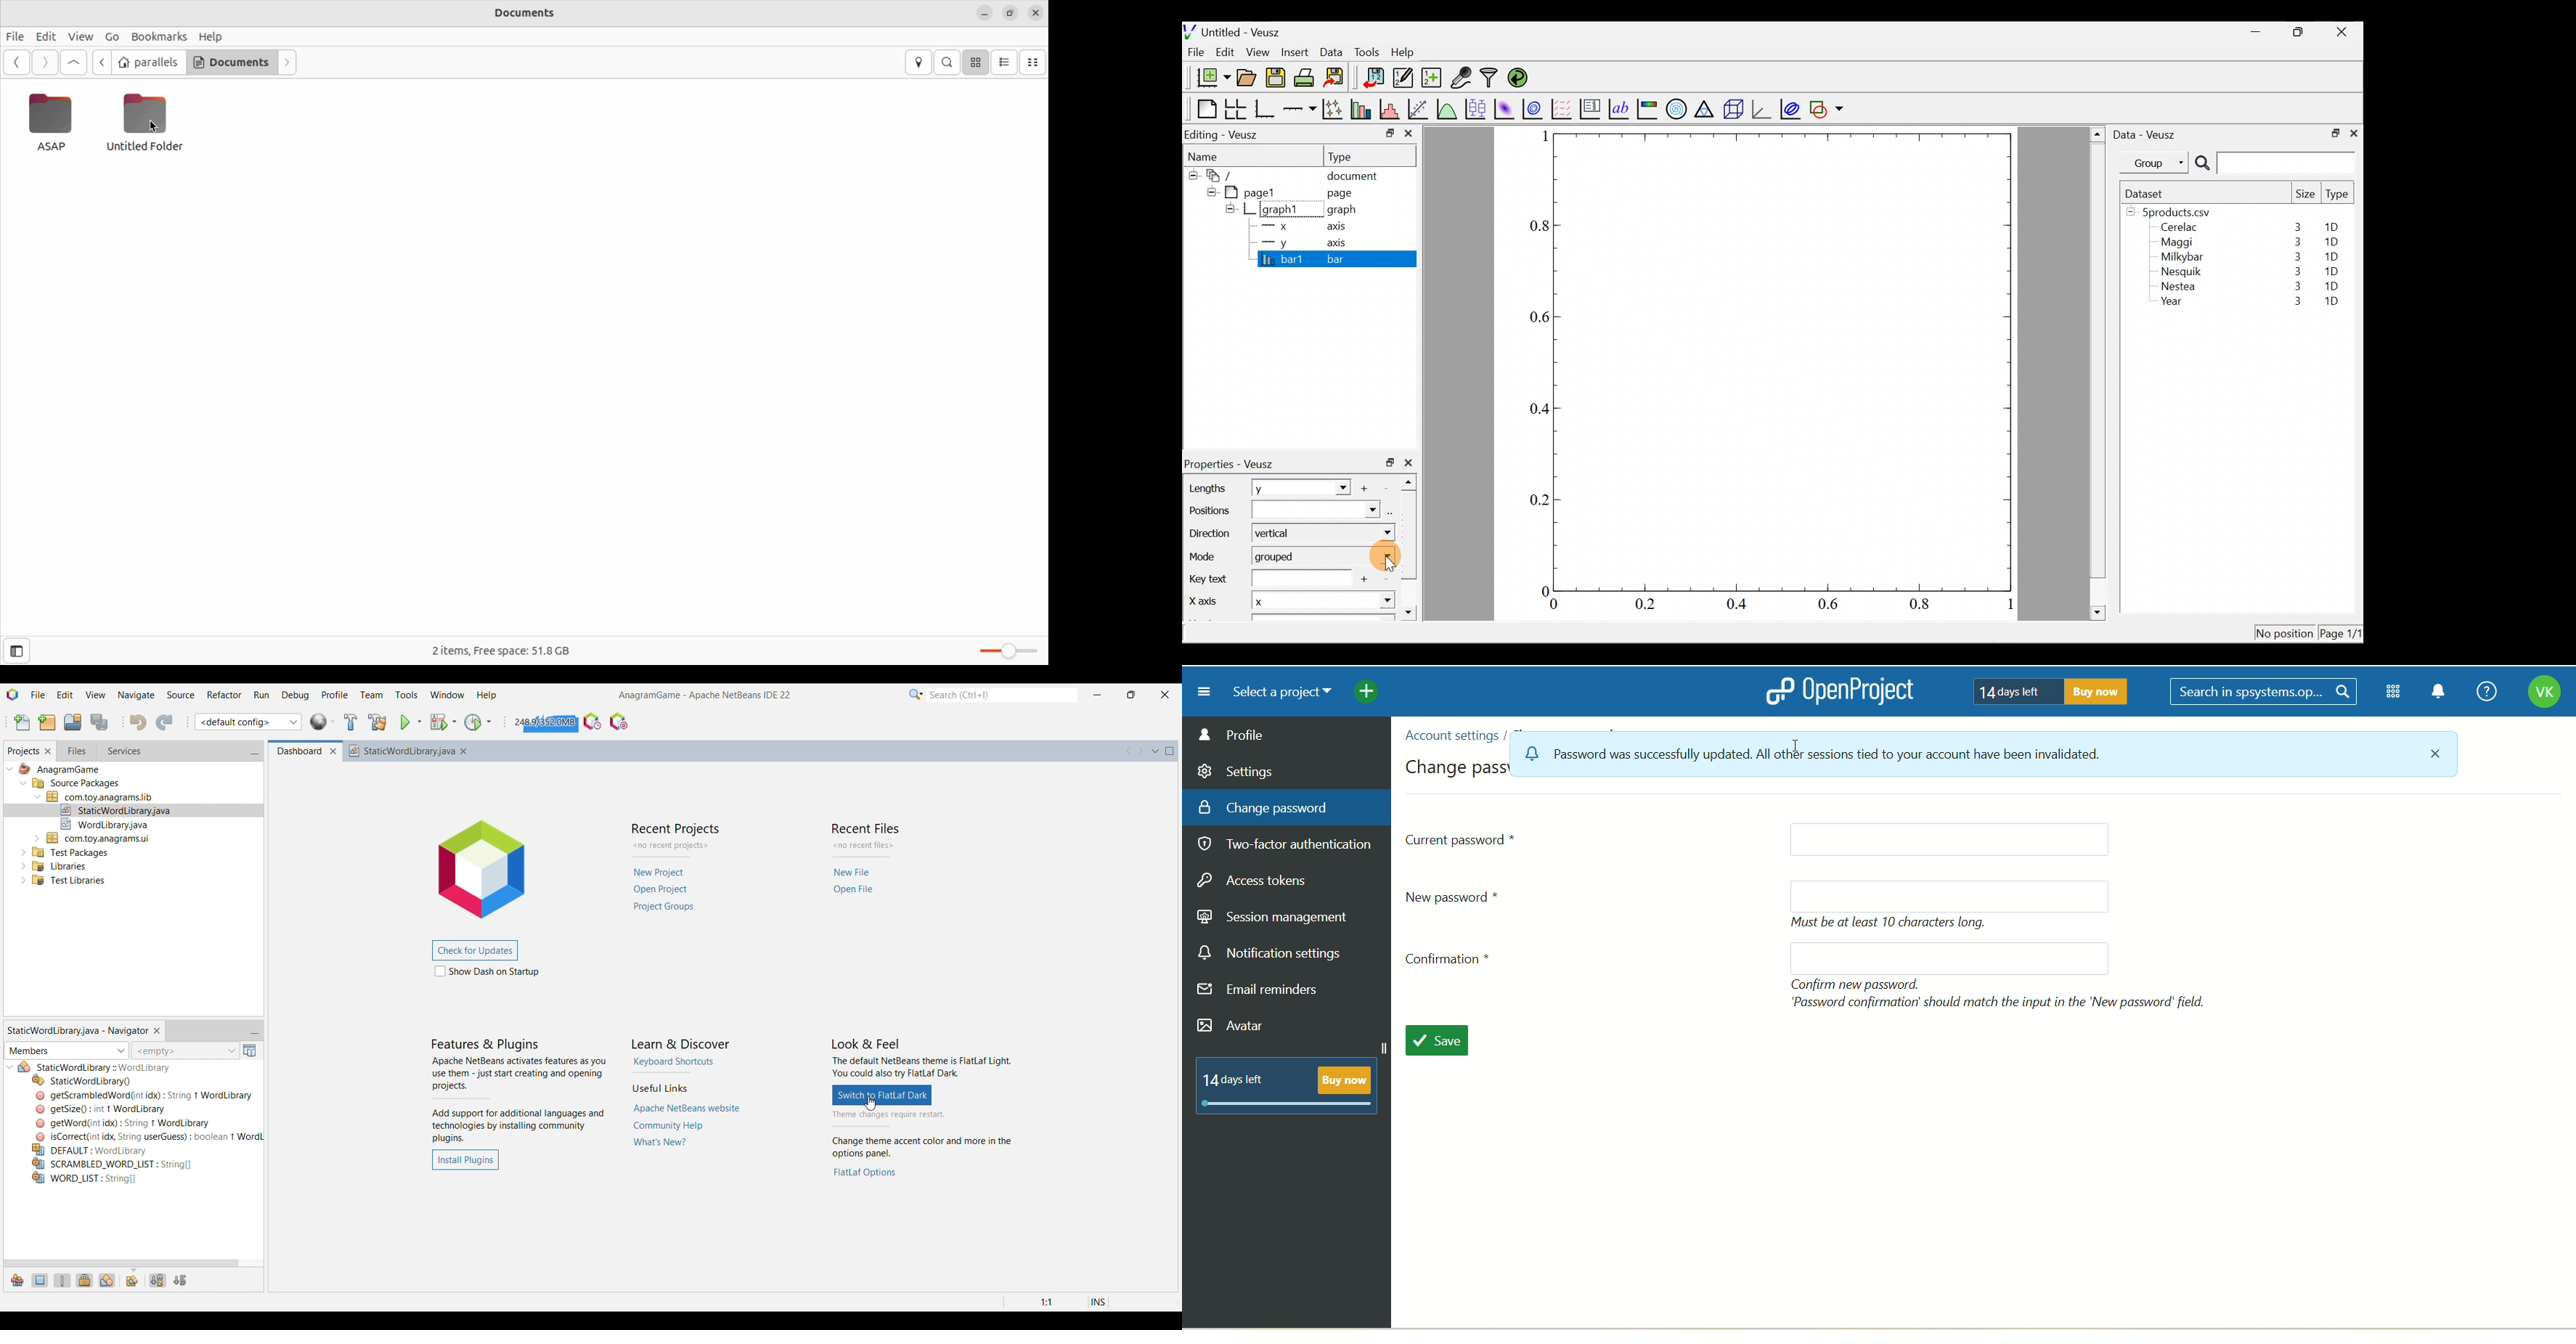 The width and height of the screenshot is (2576, 1344). I want to click on pagel, so click(1255, 191).